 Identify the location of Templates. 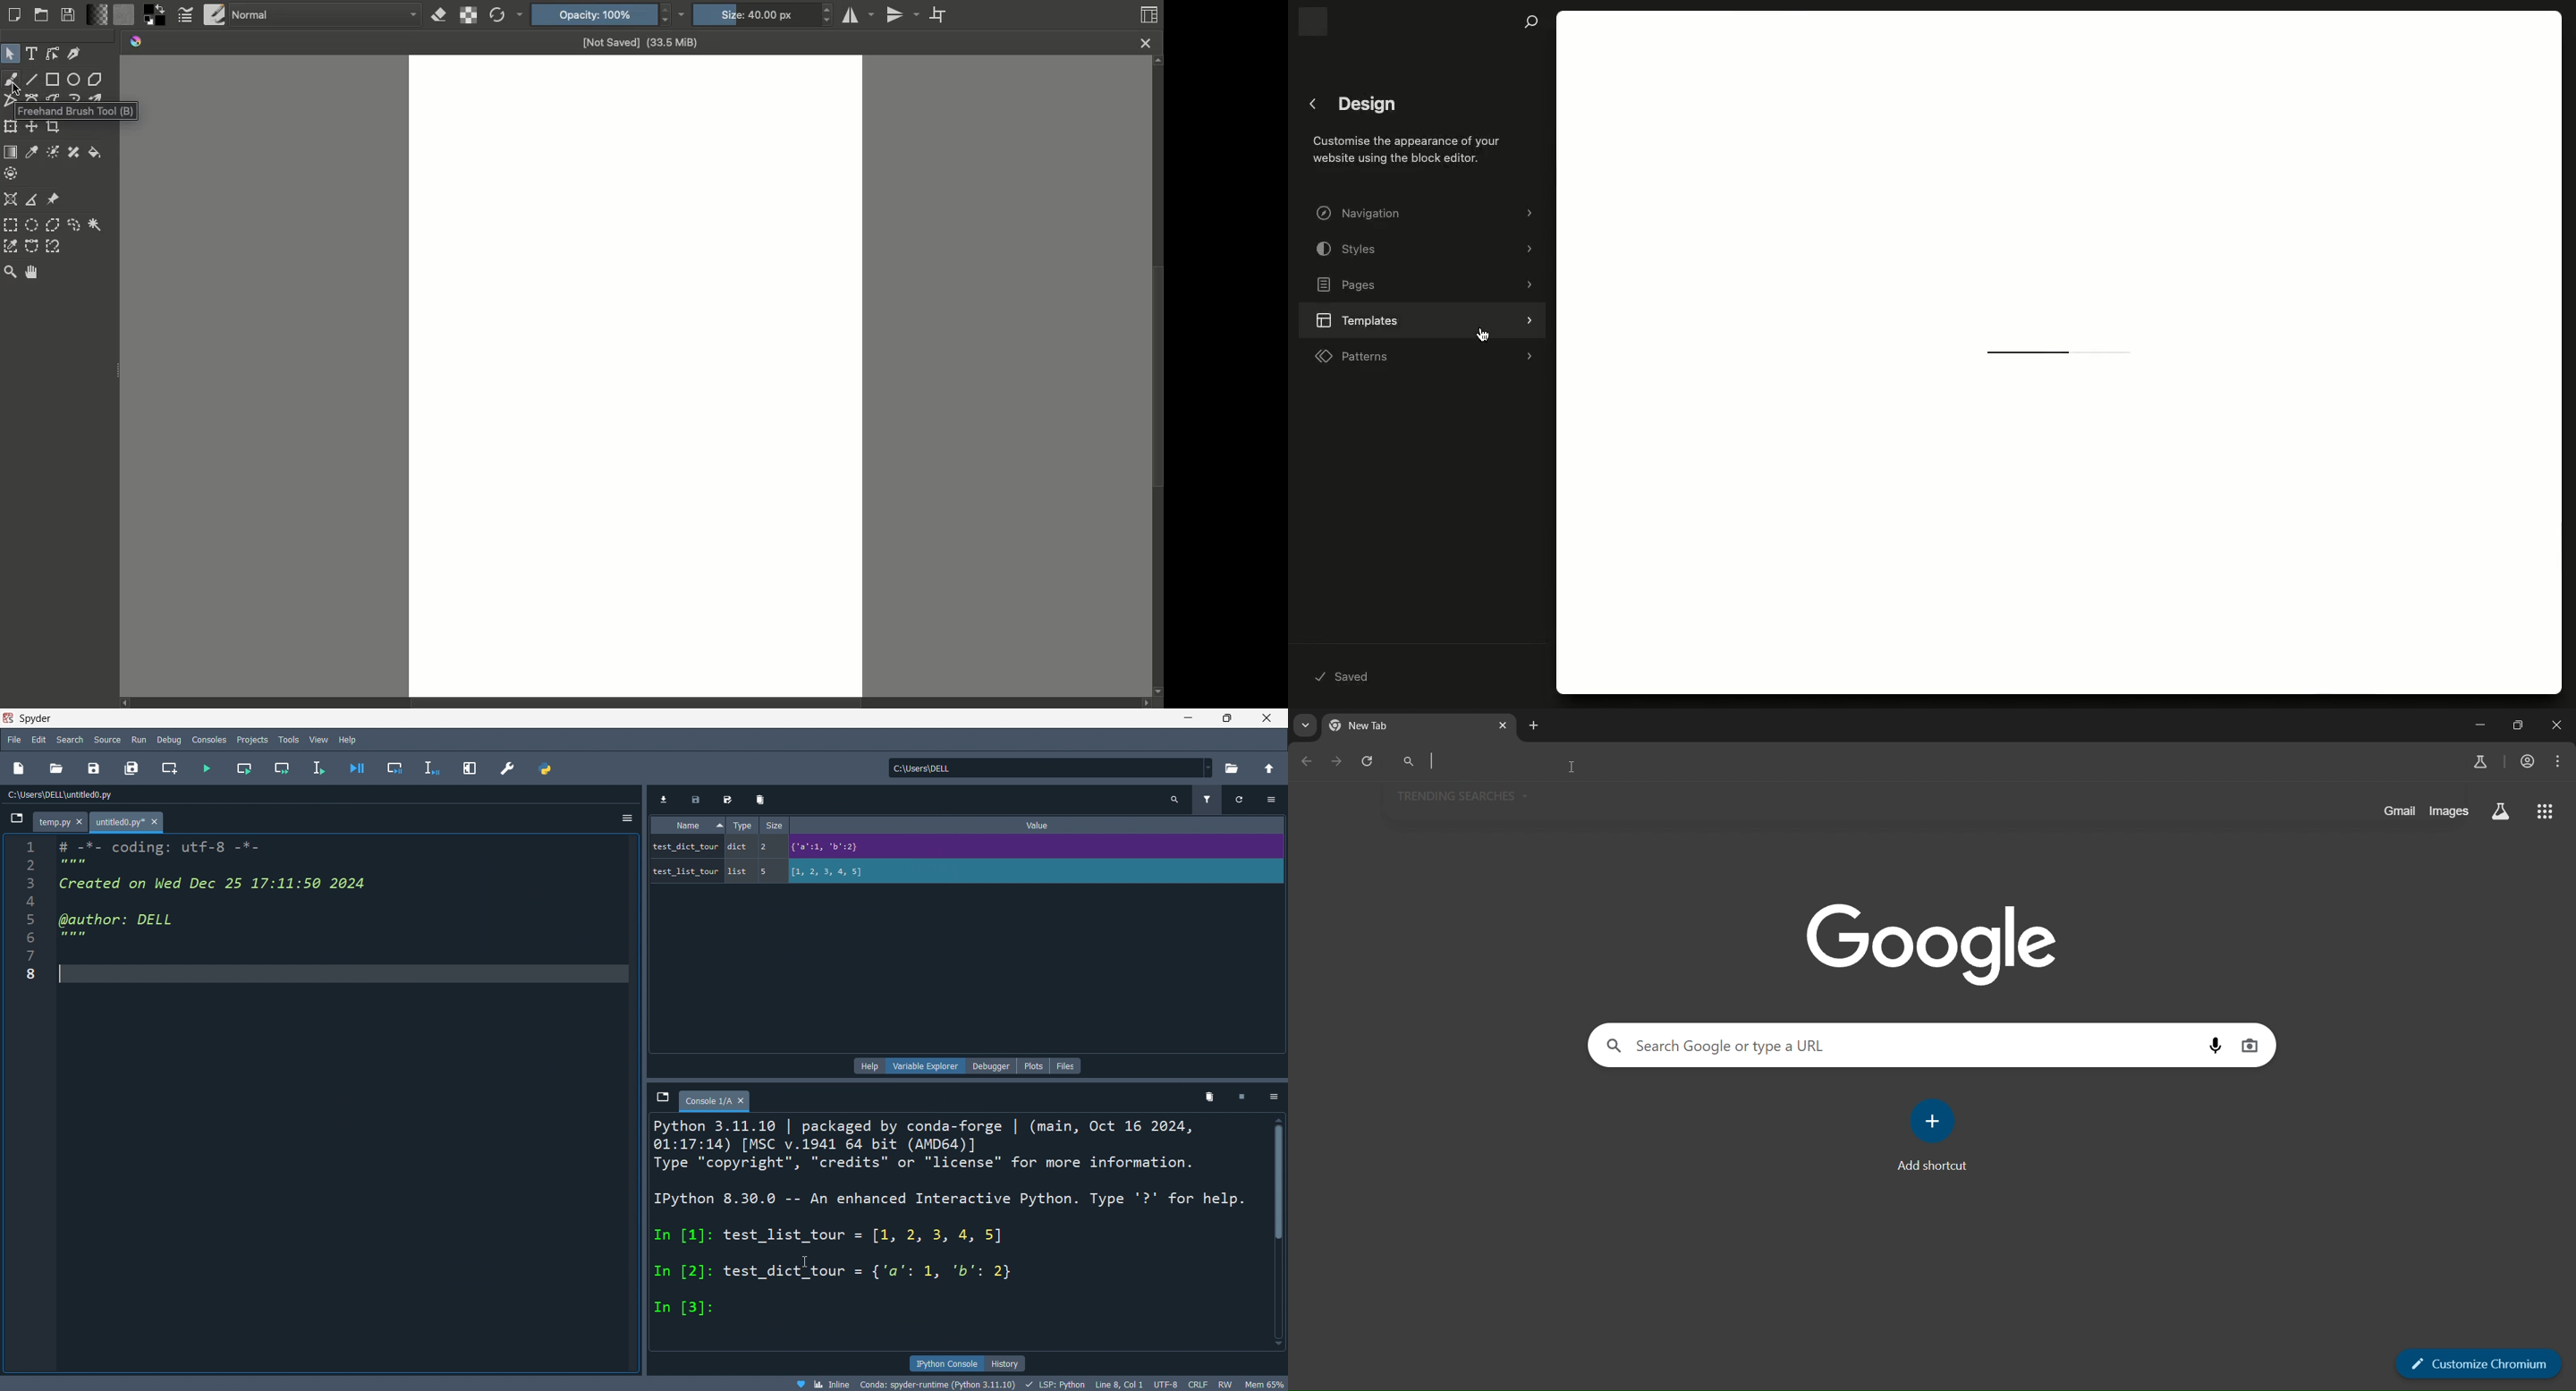
(1424, 320).